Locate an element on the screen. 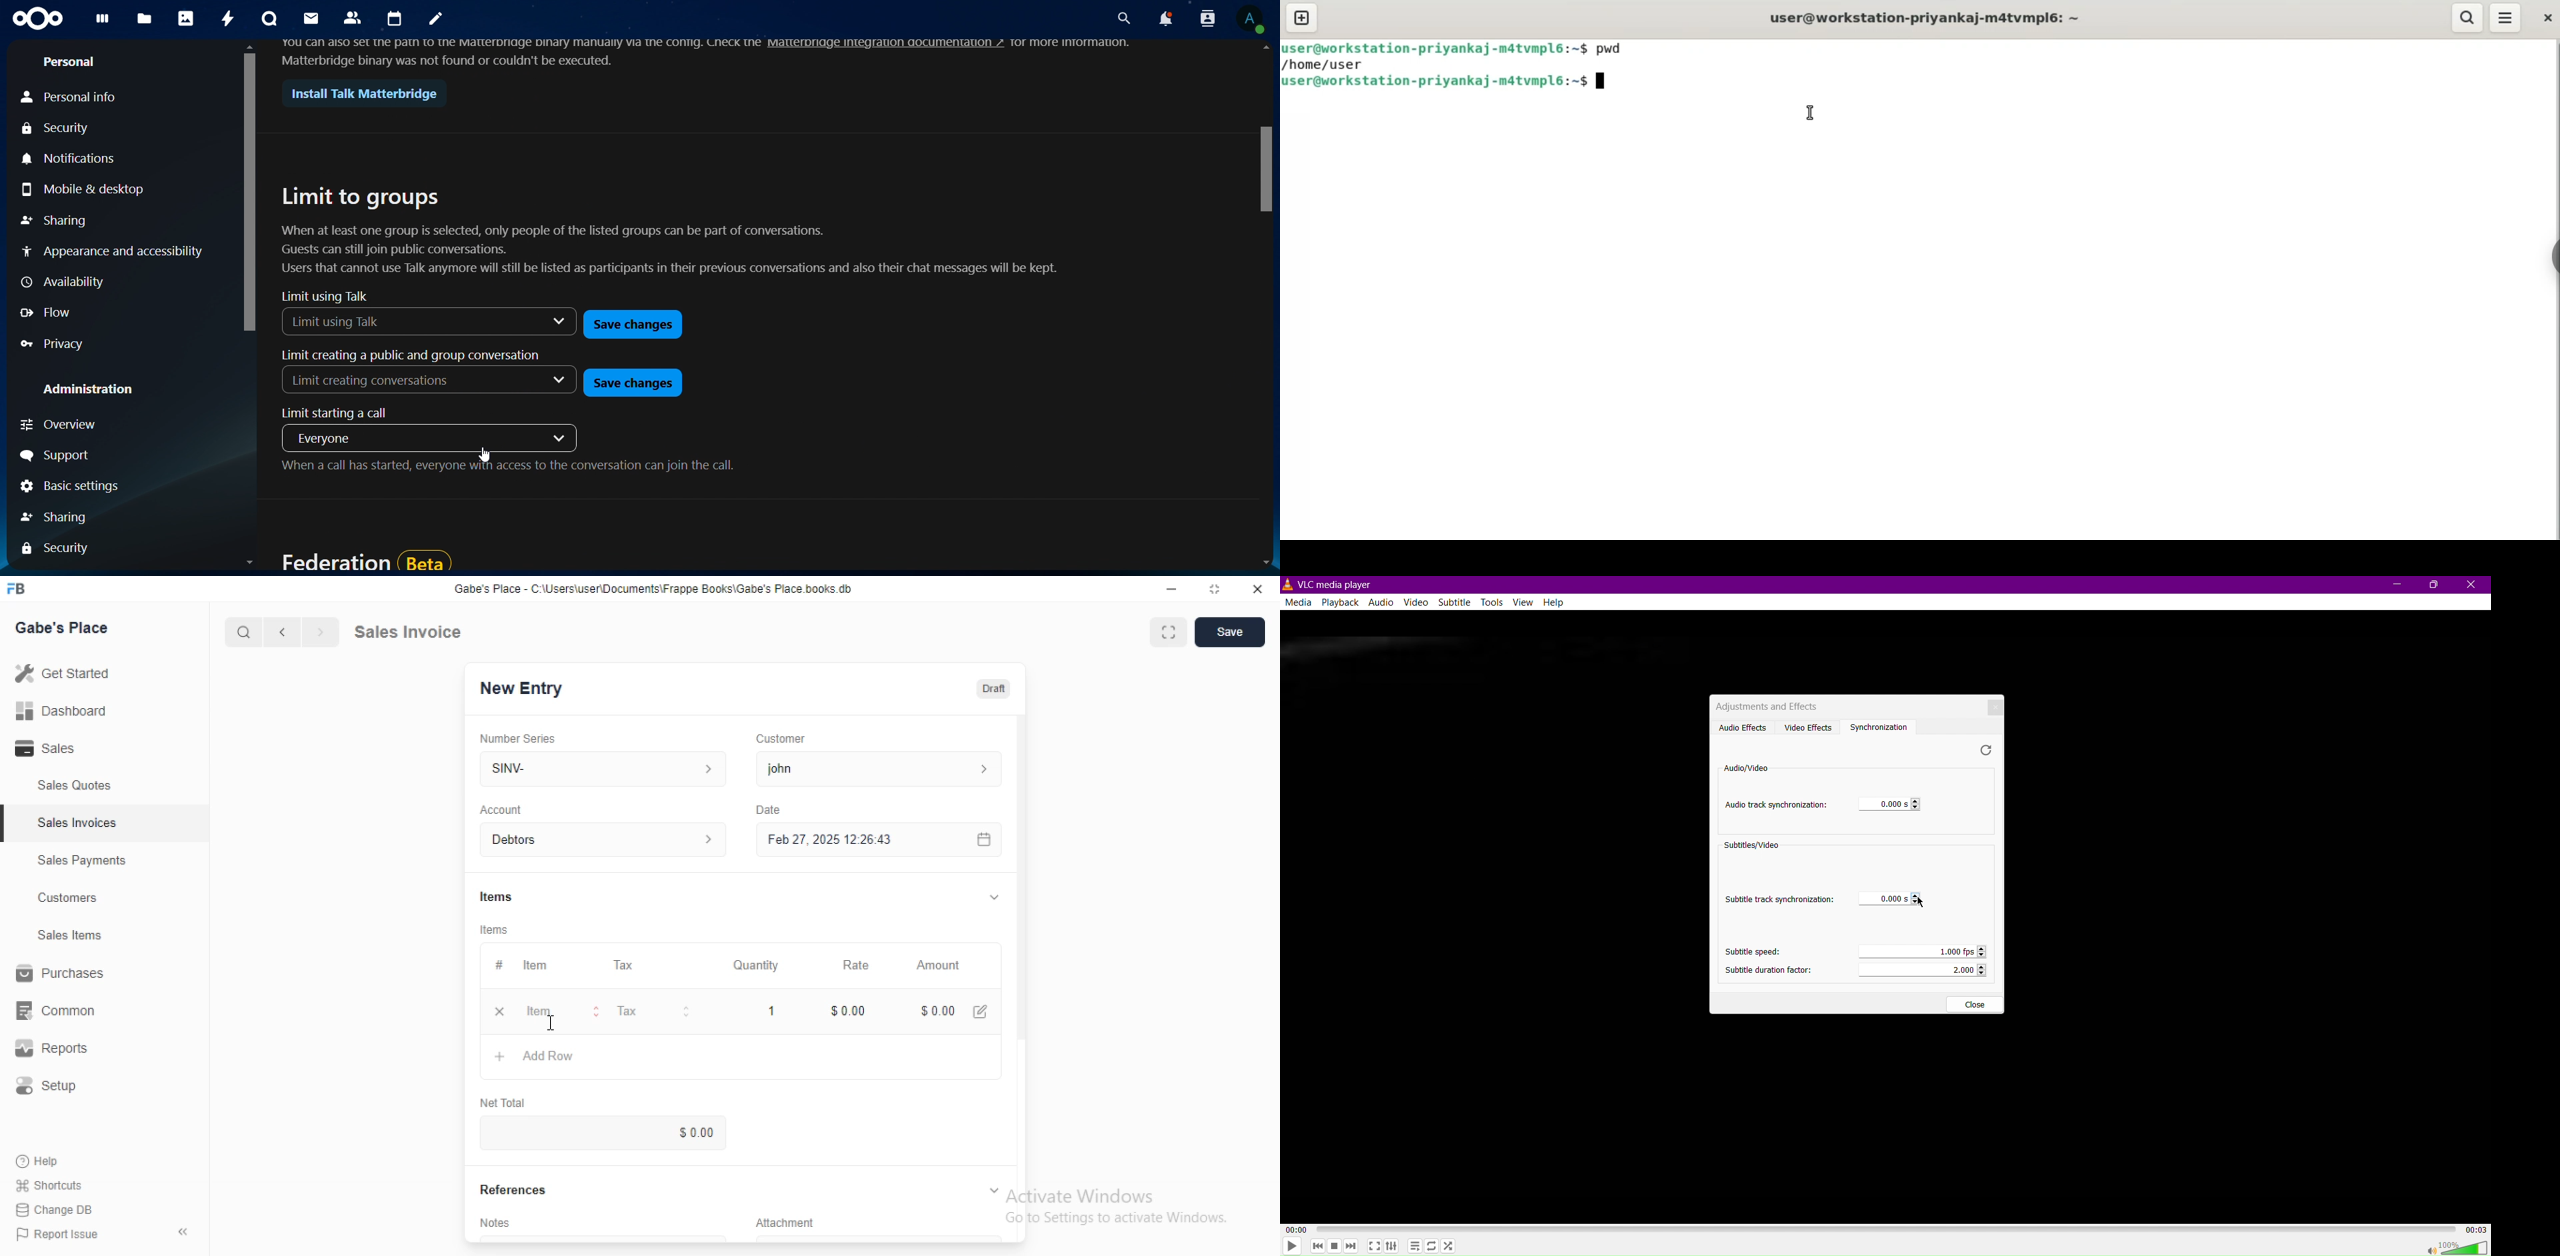 The image size is (2576, 1260). Gabe's Place - C'\Users\userDocuments\Frappe Books\Gabe's Place books db is located at coordinates (657, 589).